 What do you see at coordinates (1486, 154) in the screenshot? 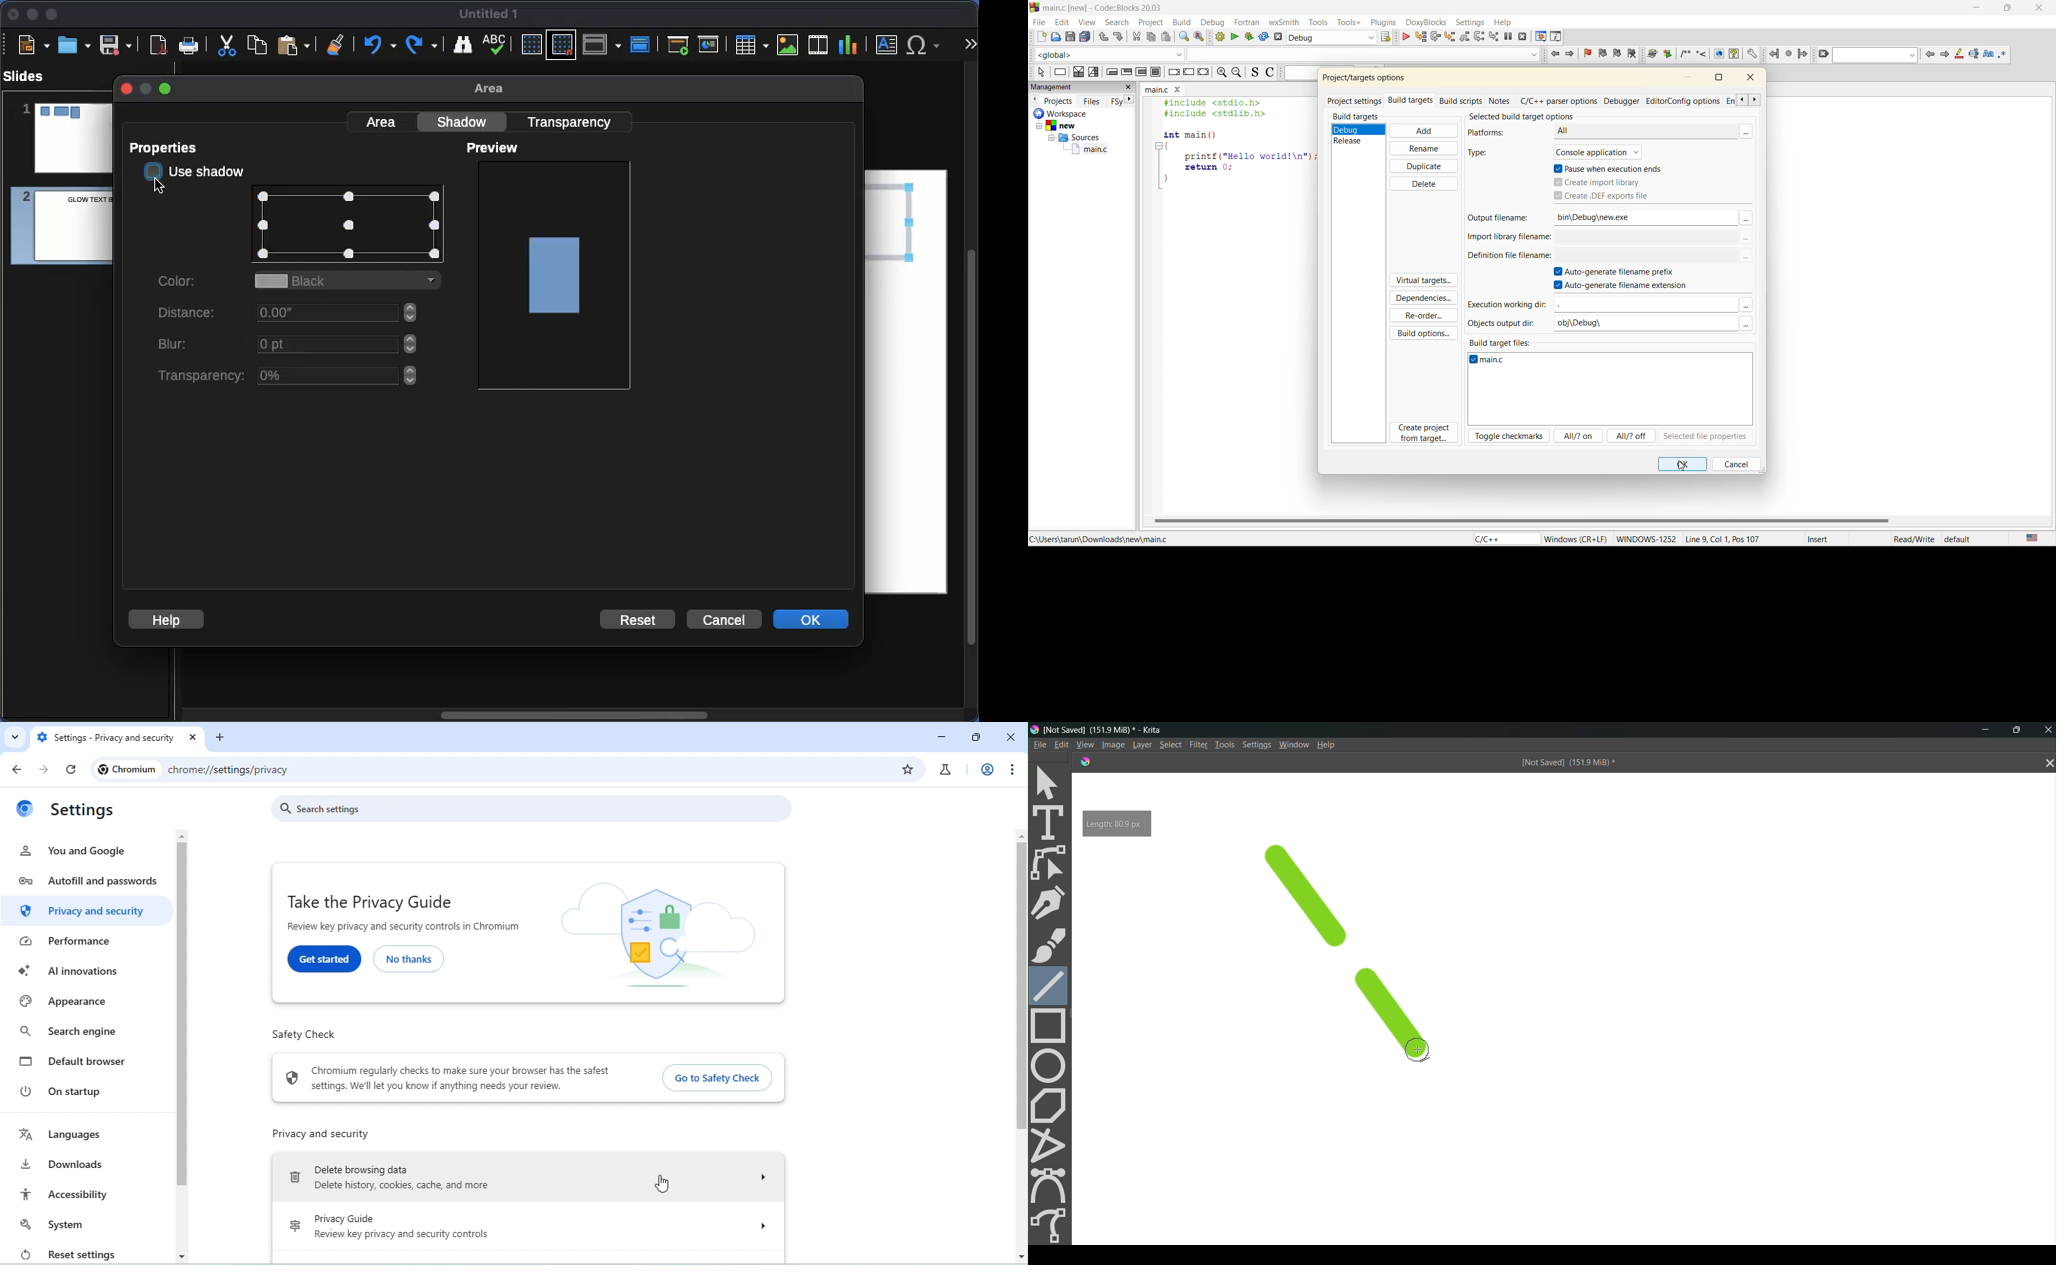
I see `type` at bounding box center [1486, 154].